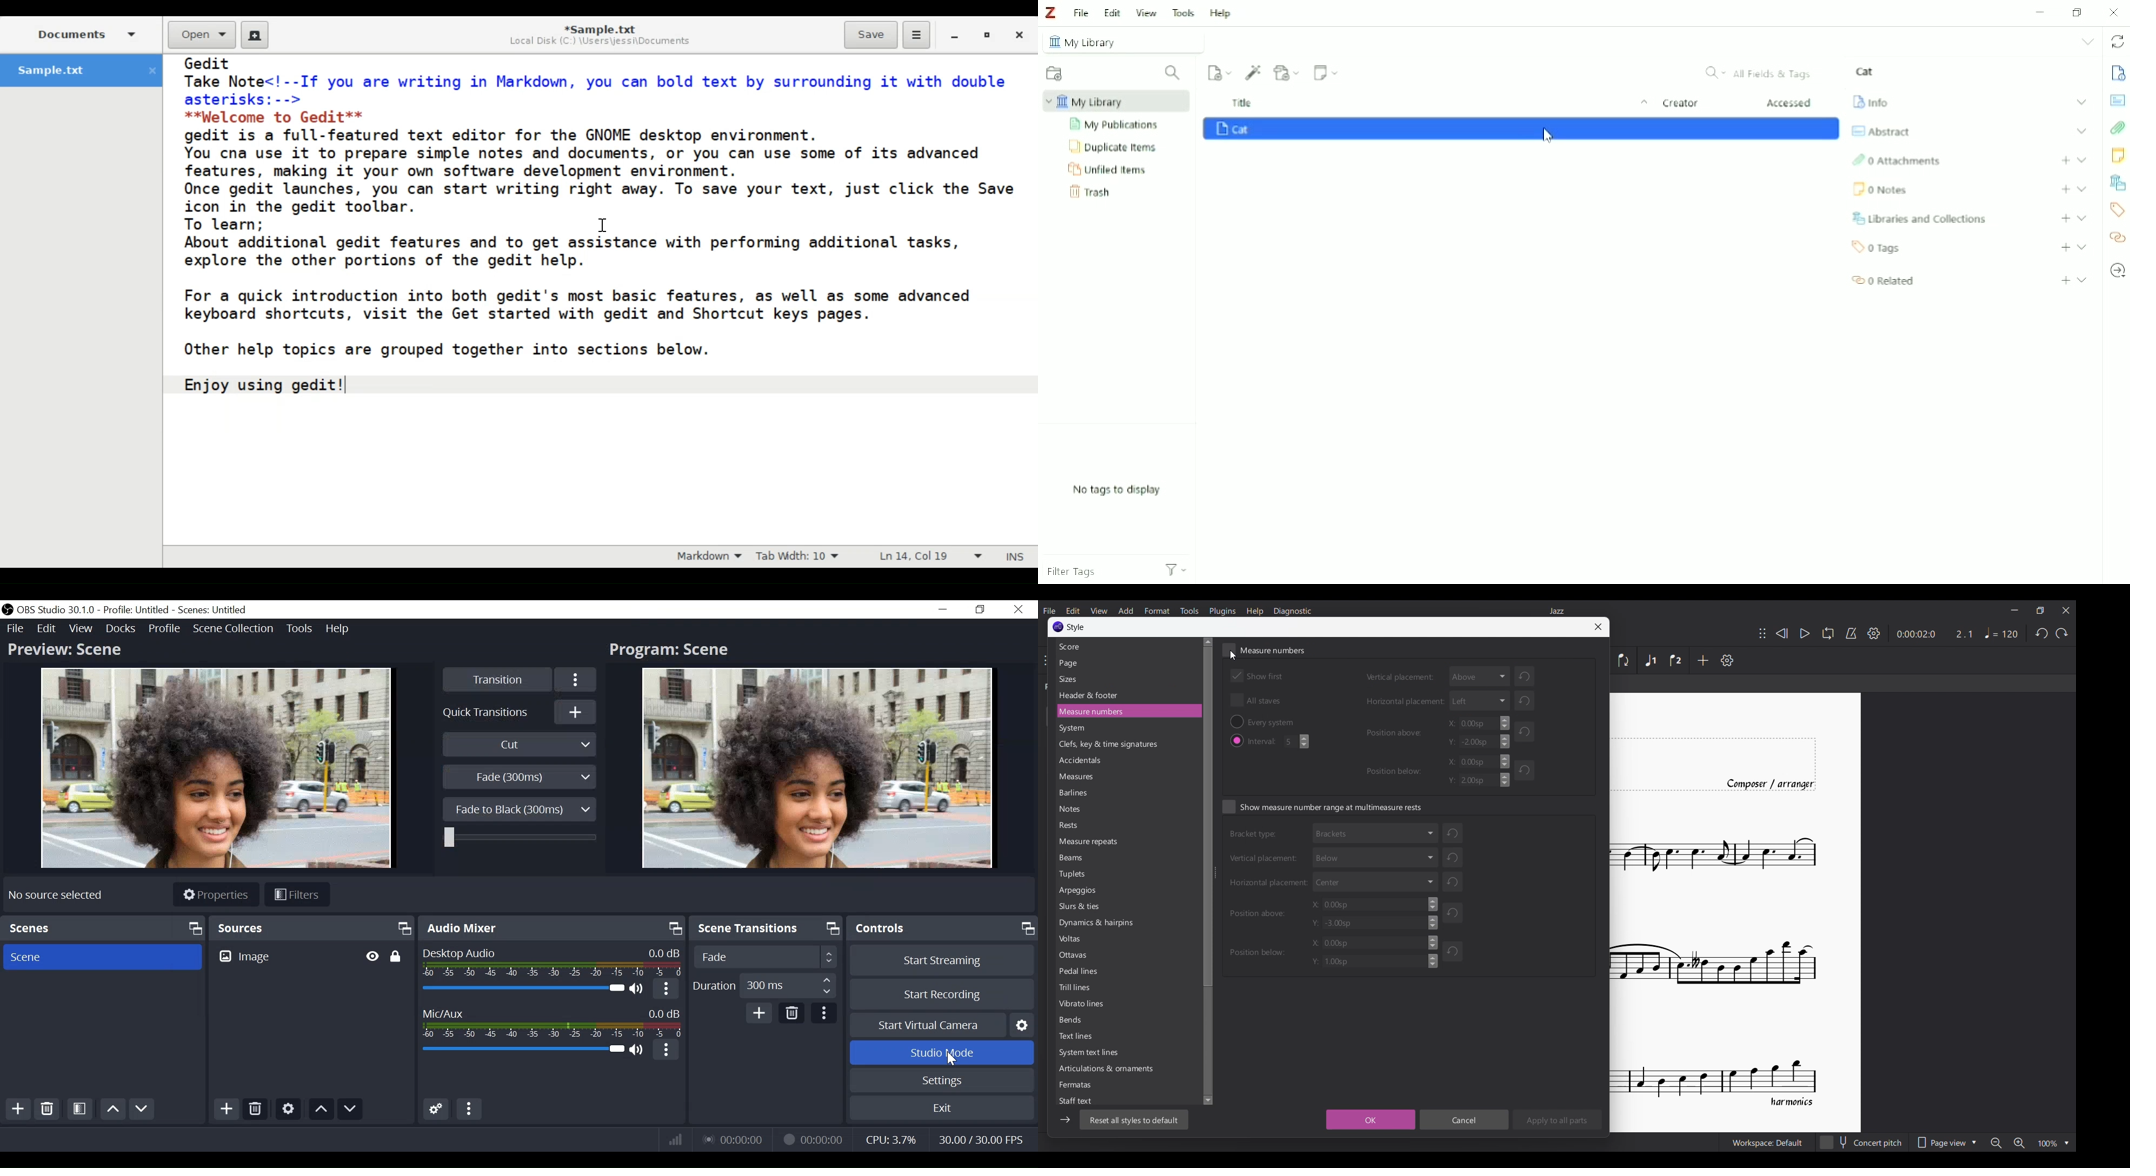 This screenshot has height=1176, width=2156. I want to click on Metronome, so click(1852, 633).